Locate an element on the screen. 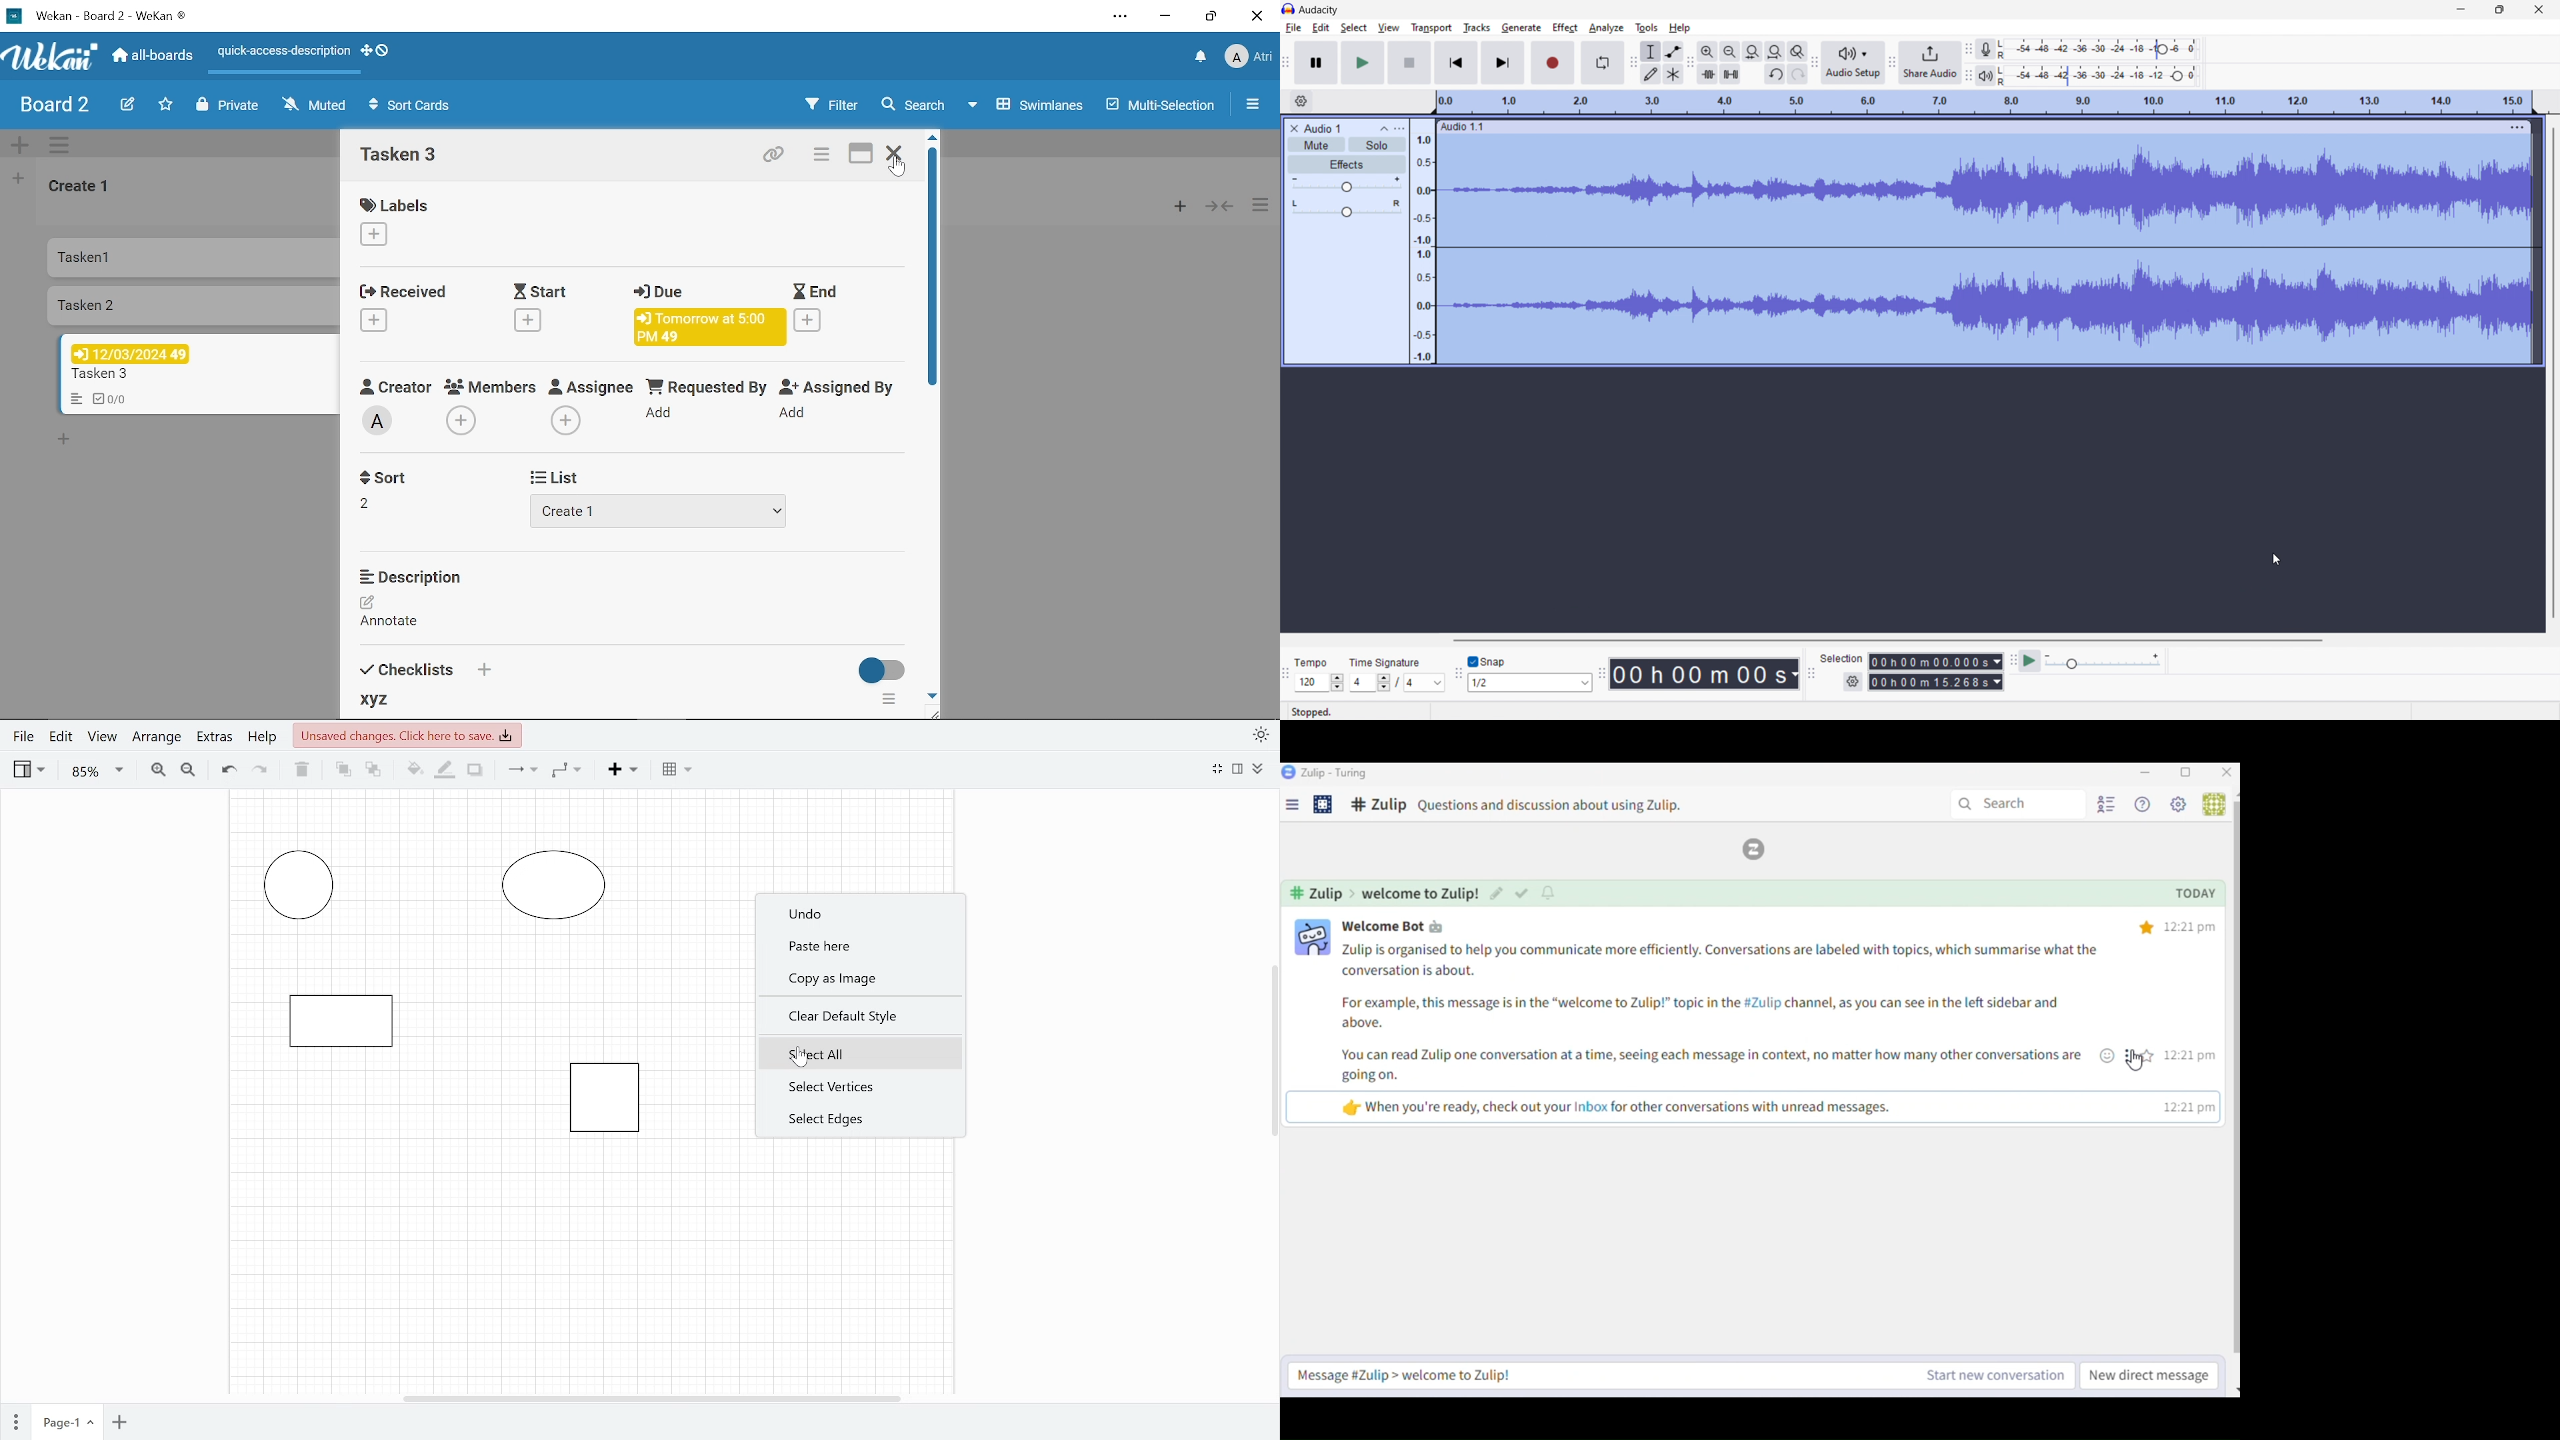 The width and height of the screenshot is (2576, 1456). 120 (select tempo ) is located at coordinates (1319, 683).